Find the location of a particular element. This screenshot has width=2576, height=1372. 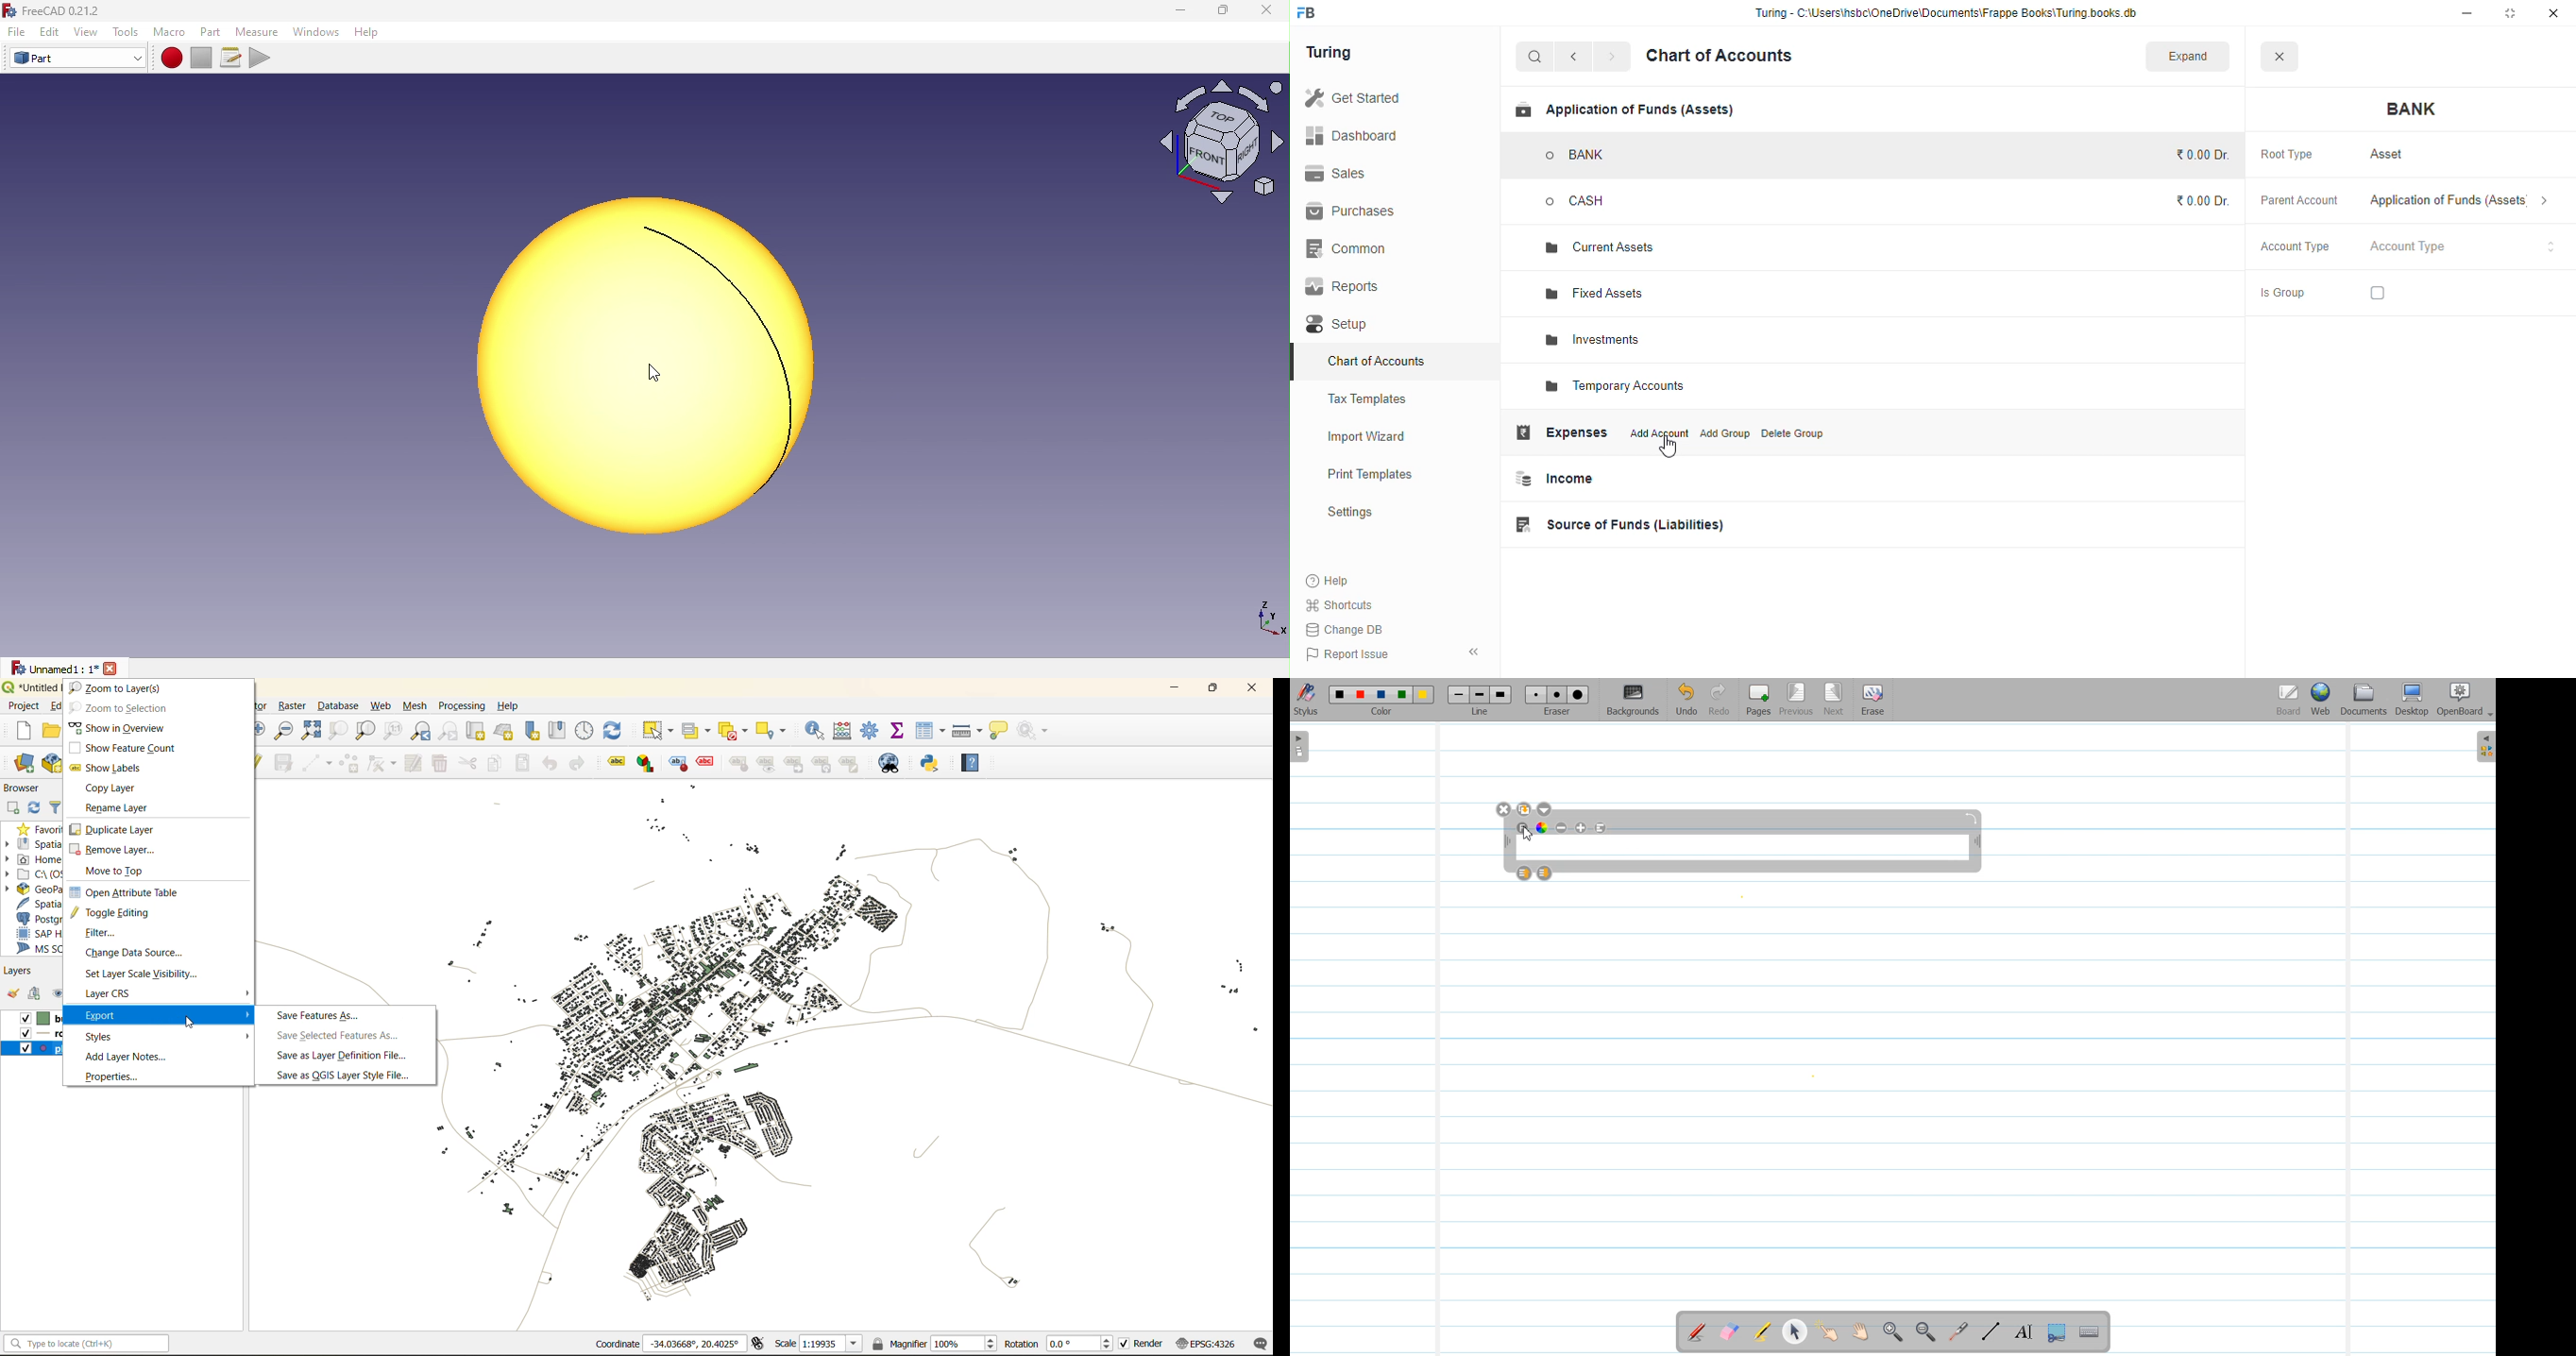

application of funds (assets) is located at coordinates (2459, 201).